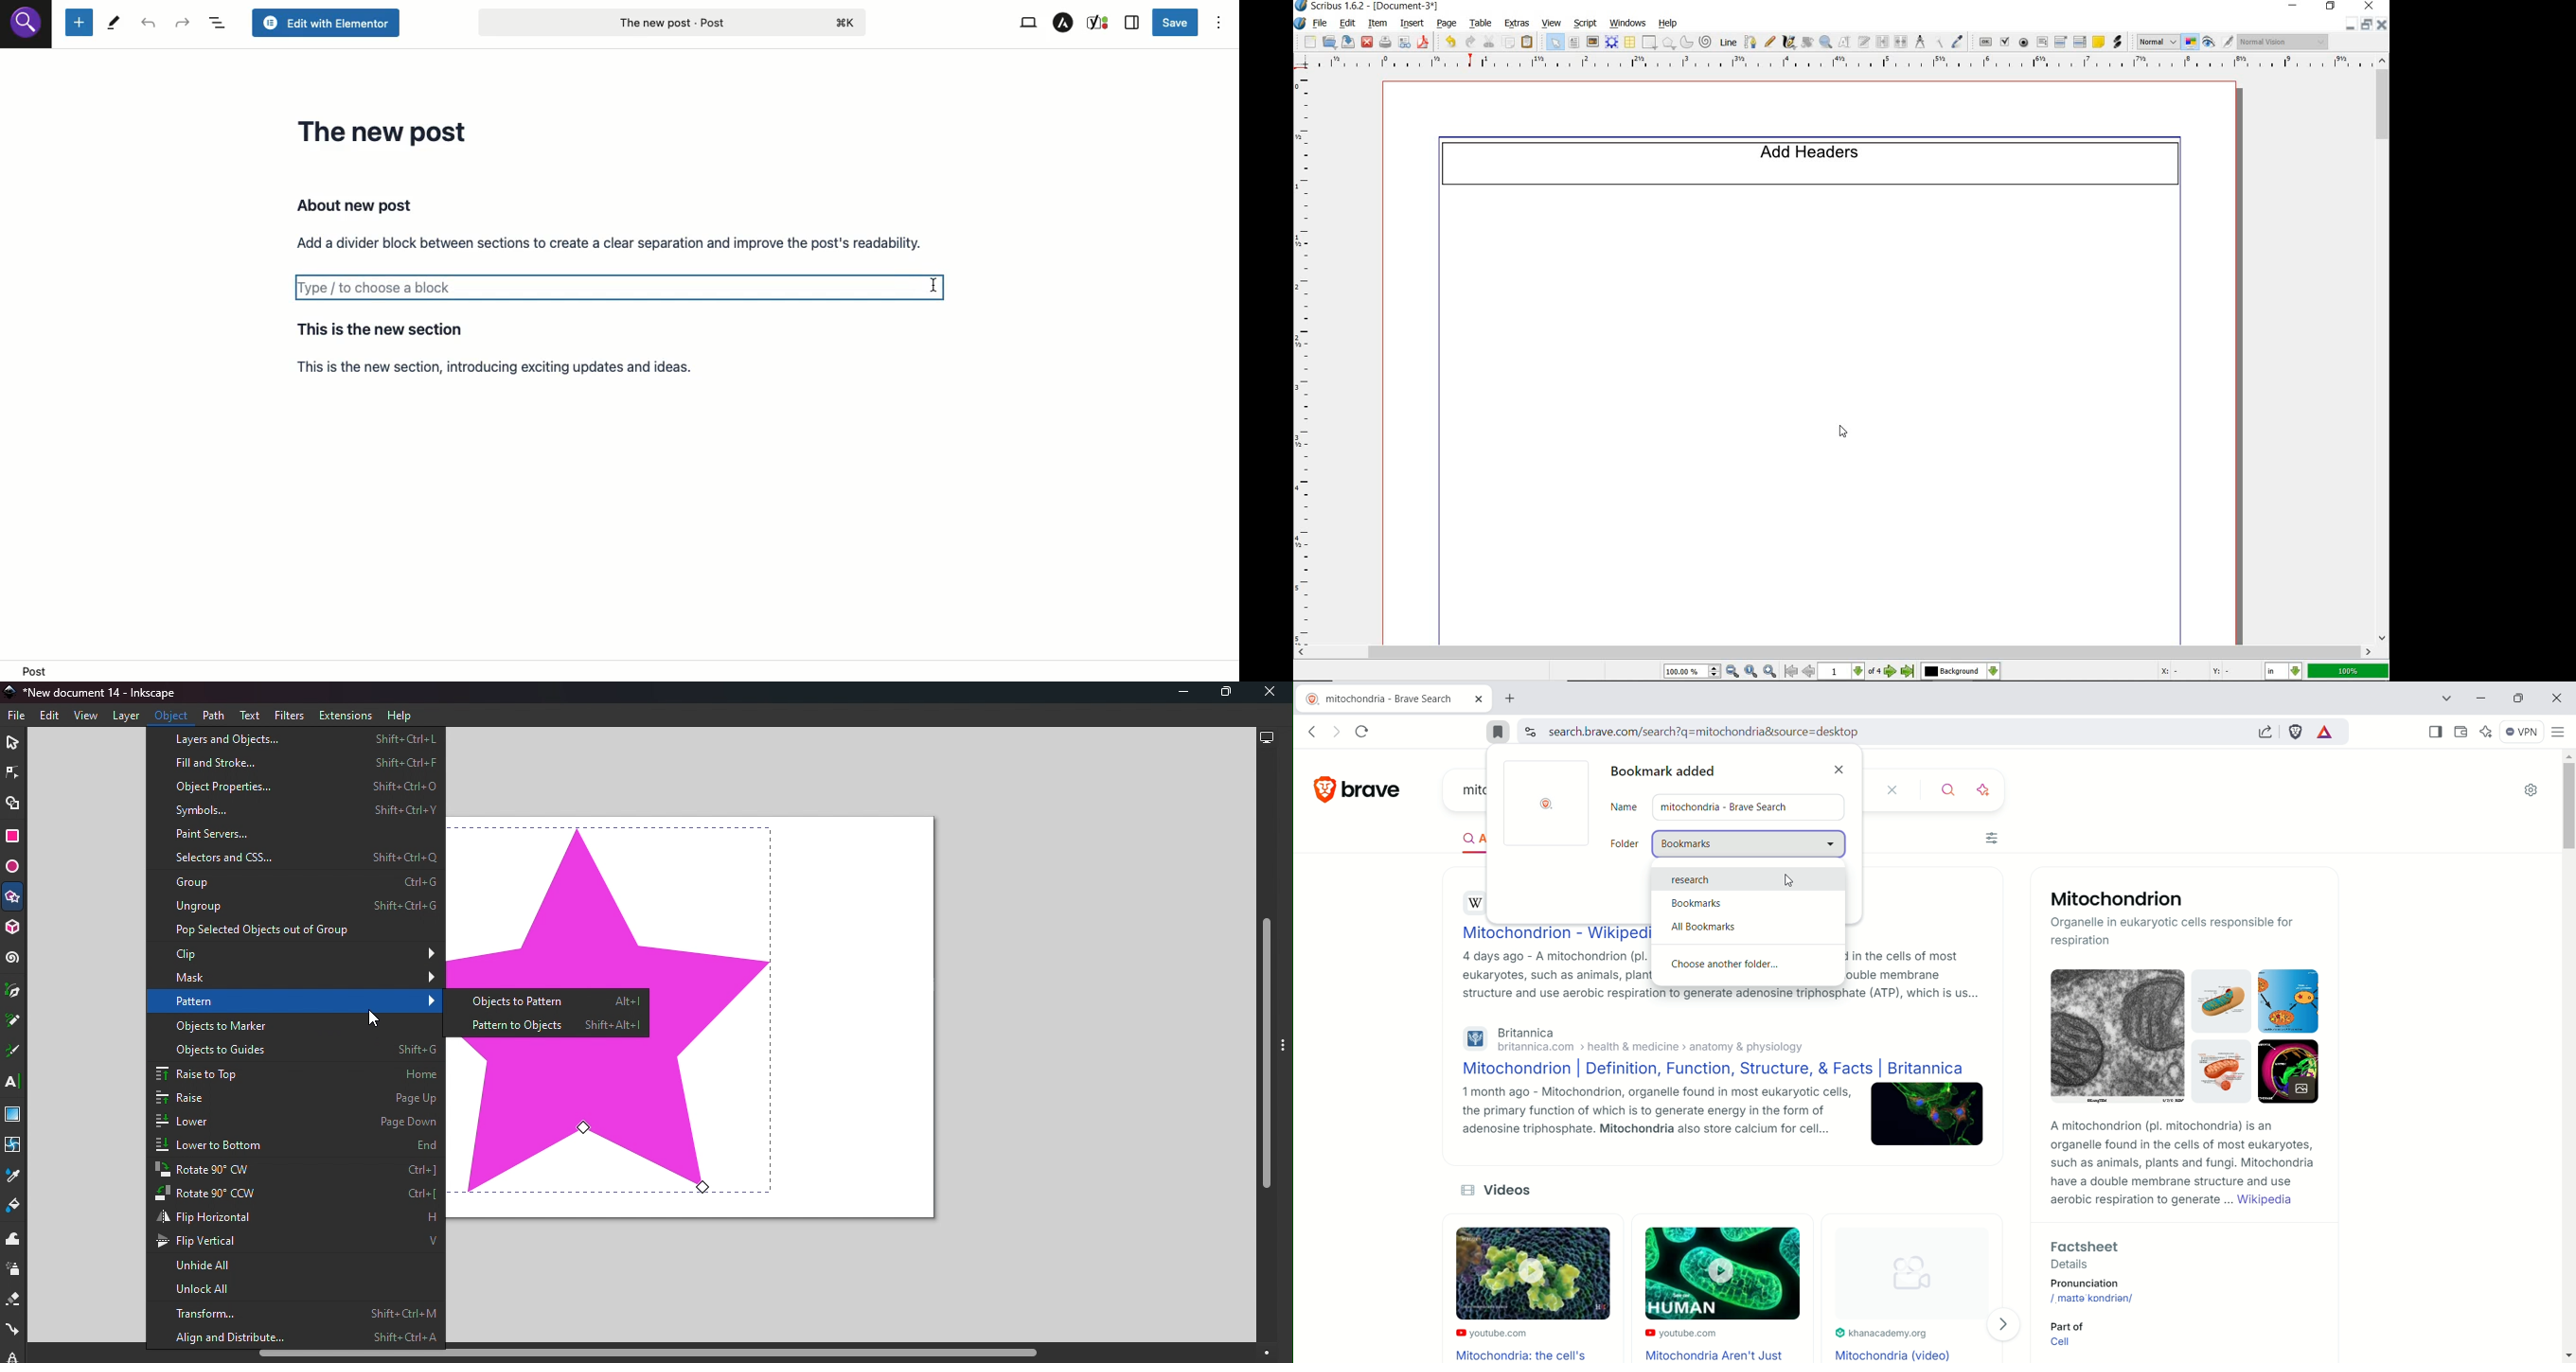 The image size is (2576, 1372). What do you see at coordinates (2350, 672) in the screenshot?
I see `100%` at bounding box center [2350, 672].